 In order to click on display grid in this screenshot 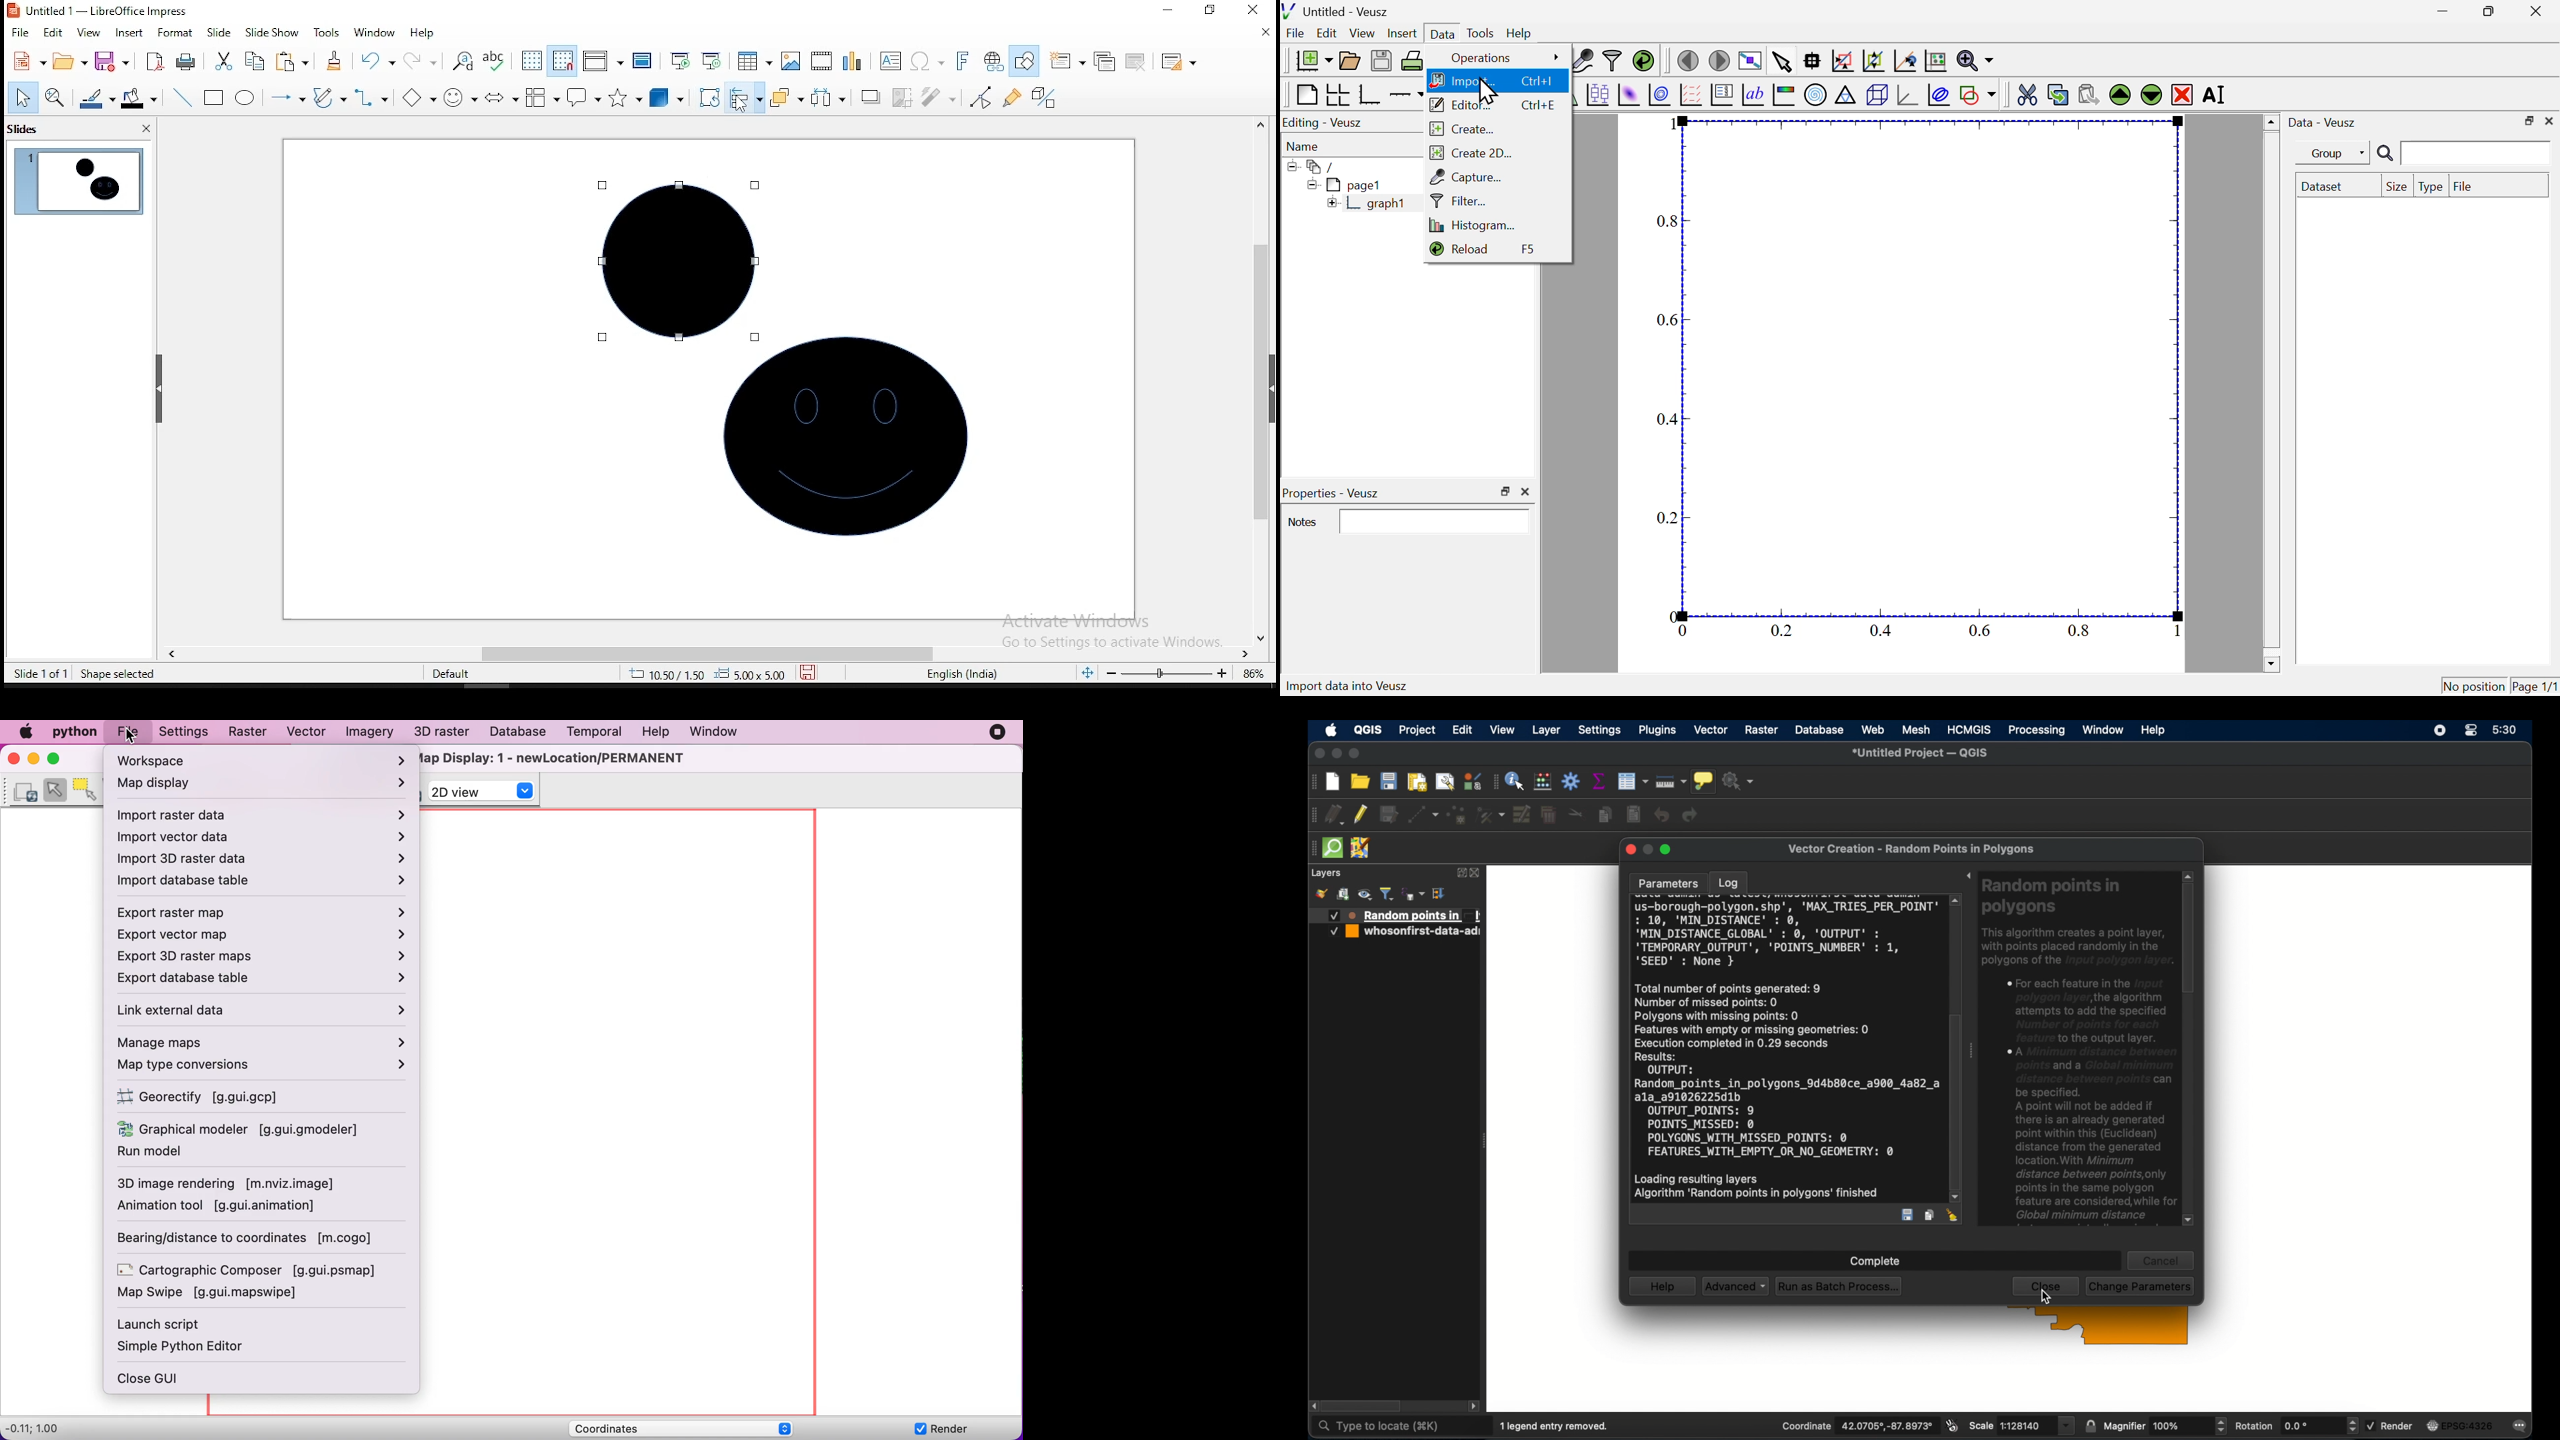, I will do `click(532, 62)`.